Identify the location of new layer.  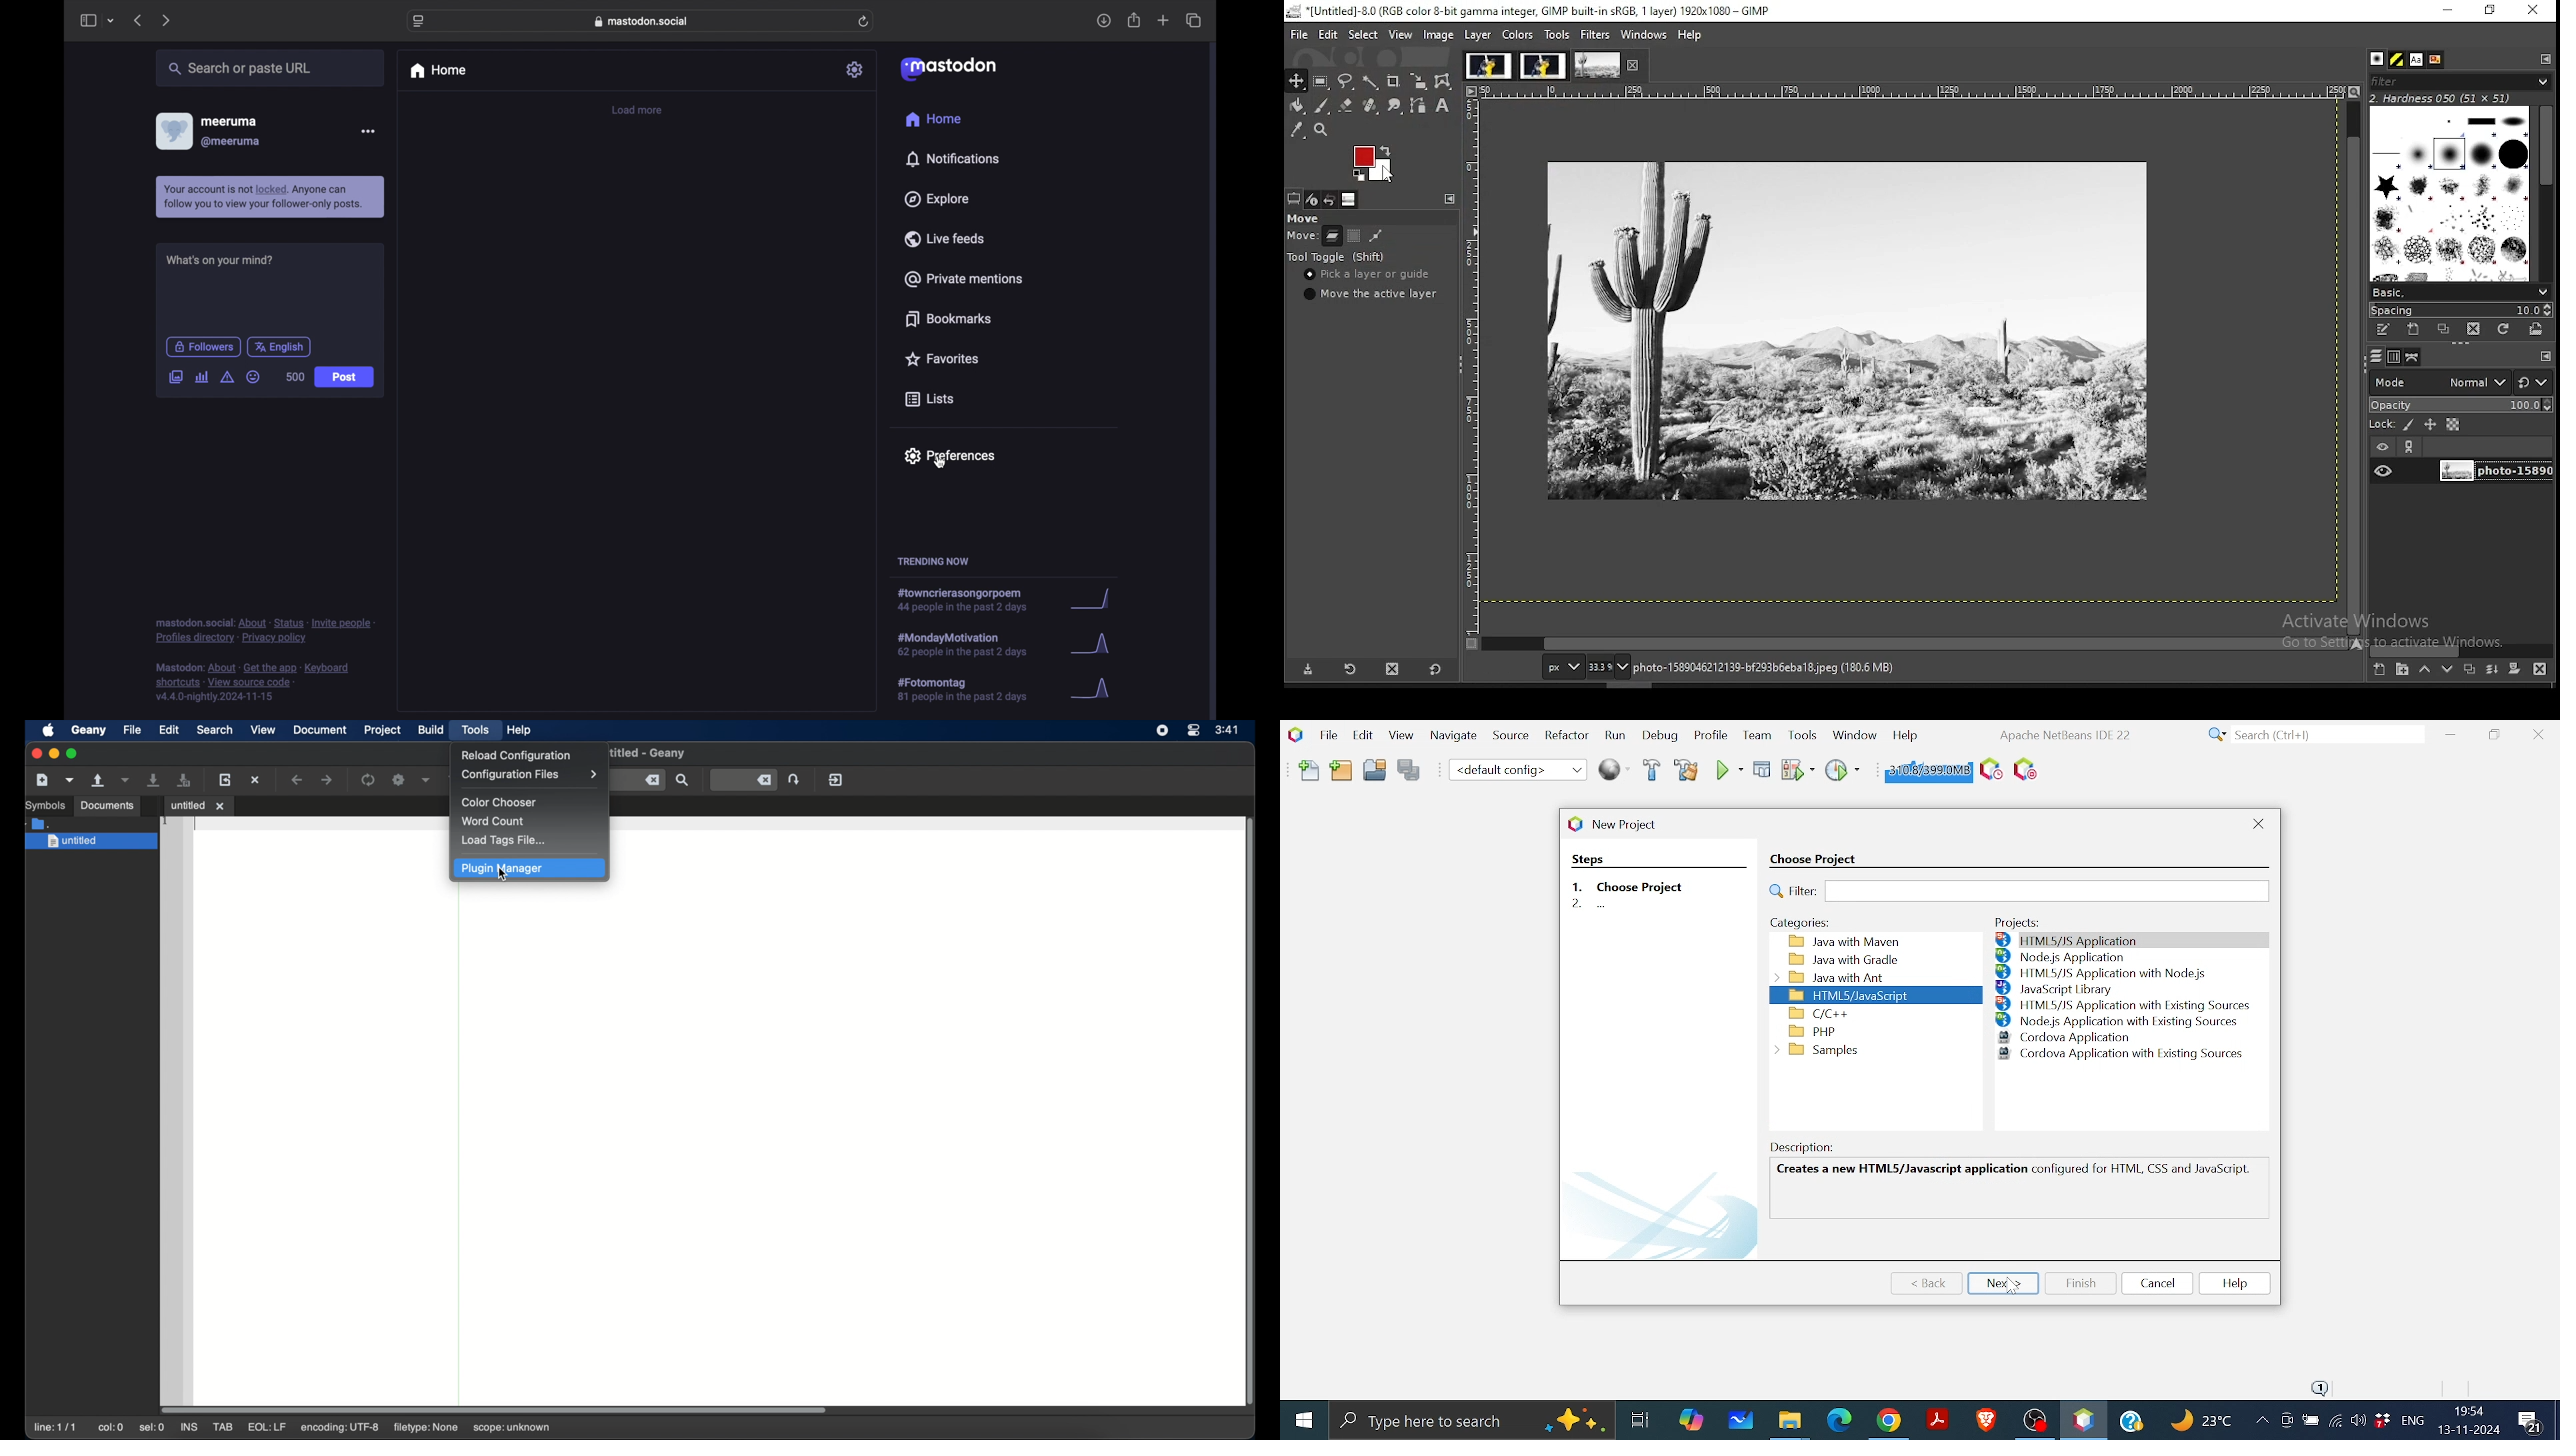
(2381, 671).